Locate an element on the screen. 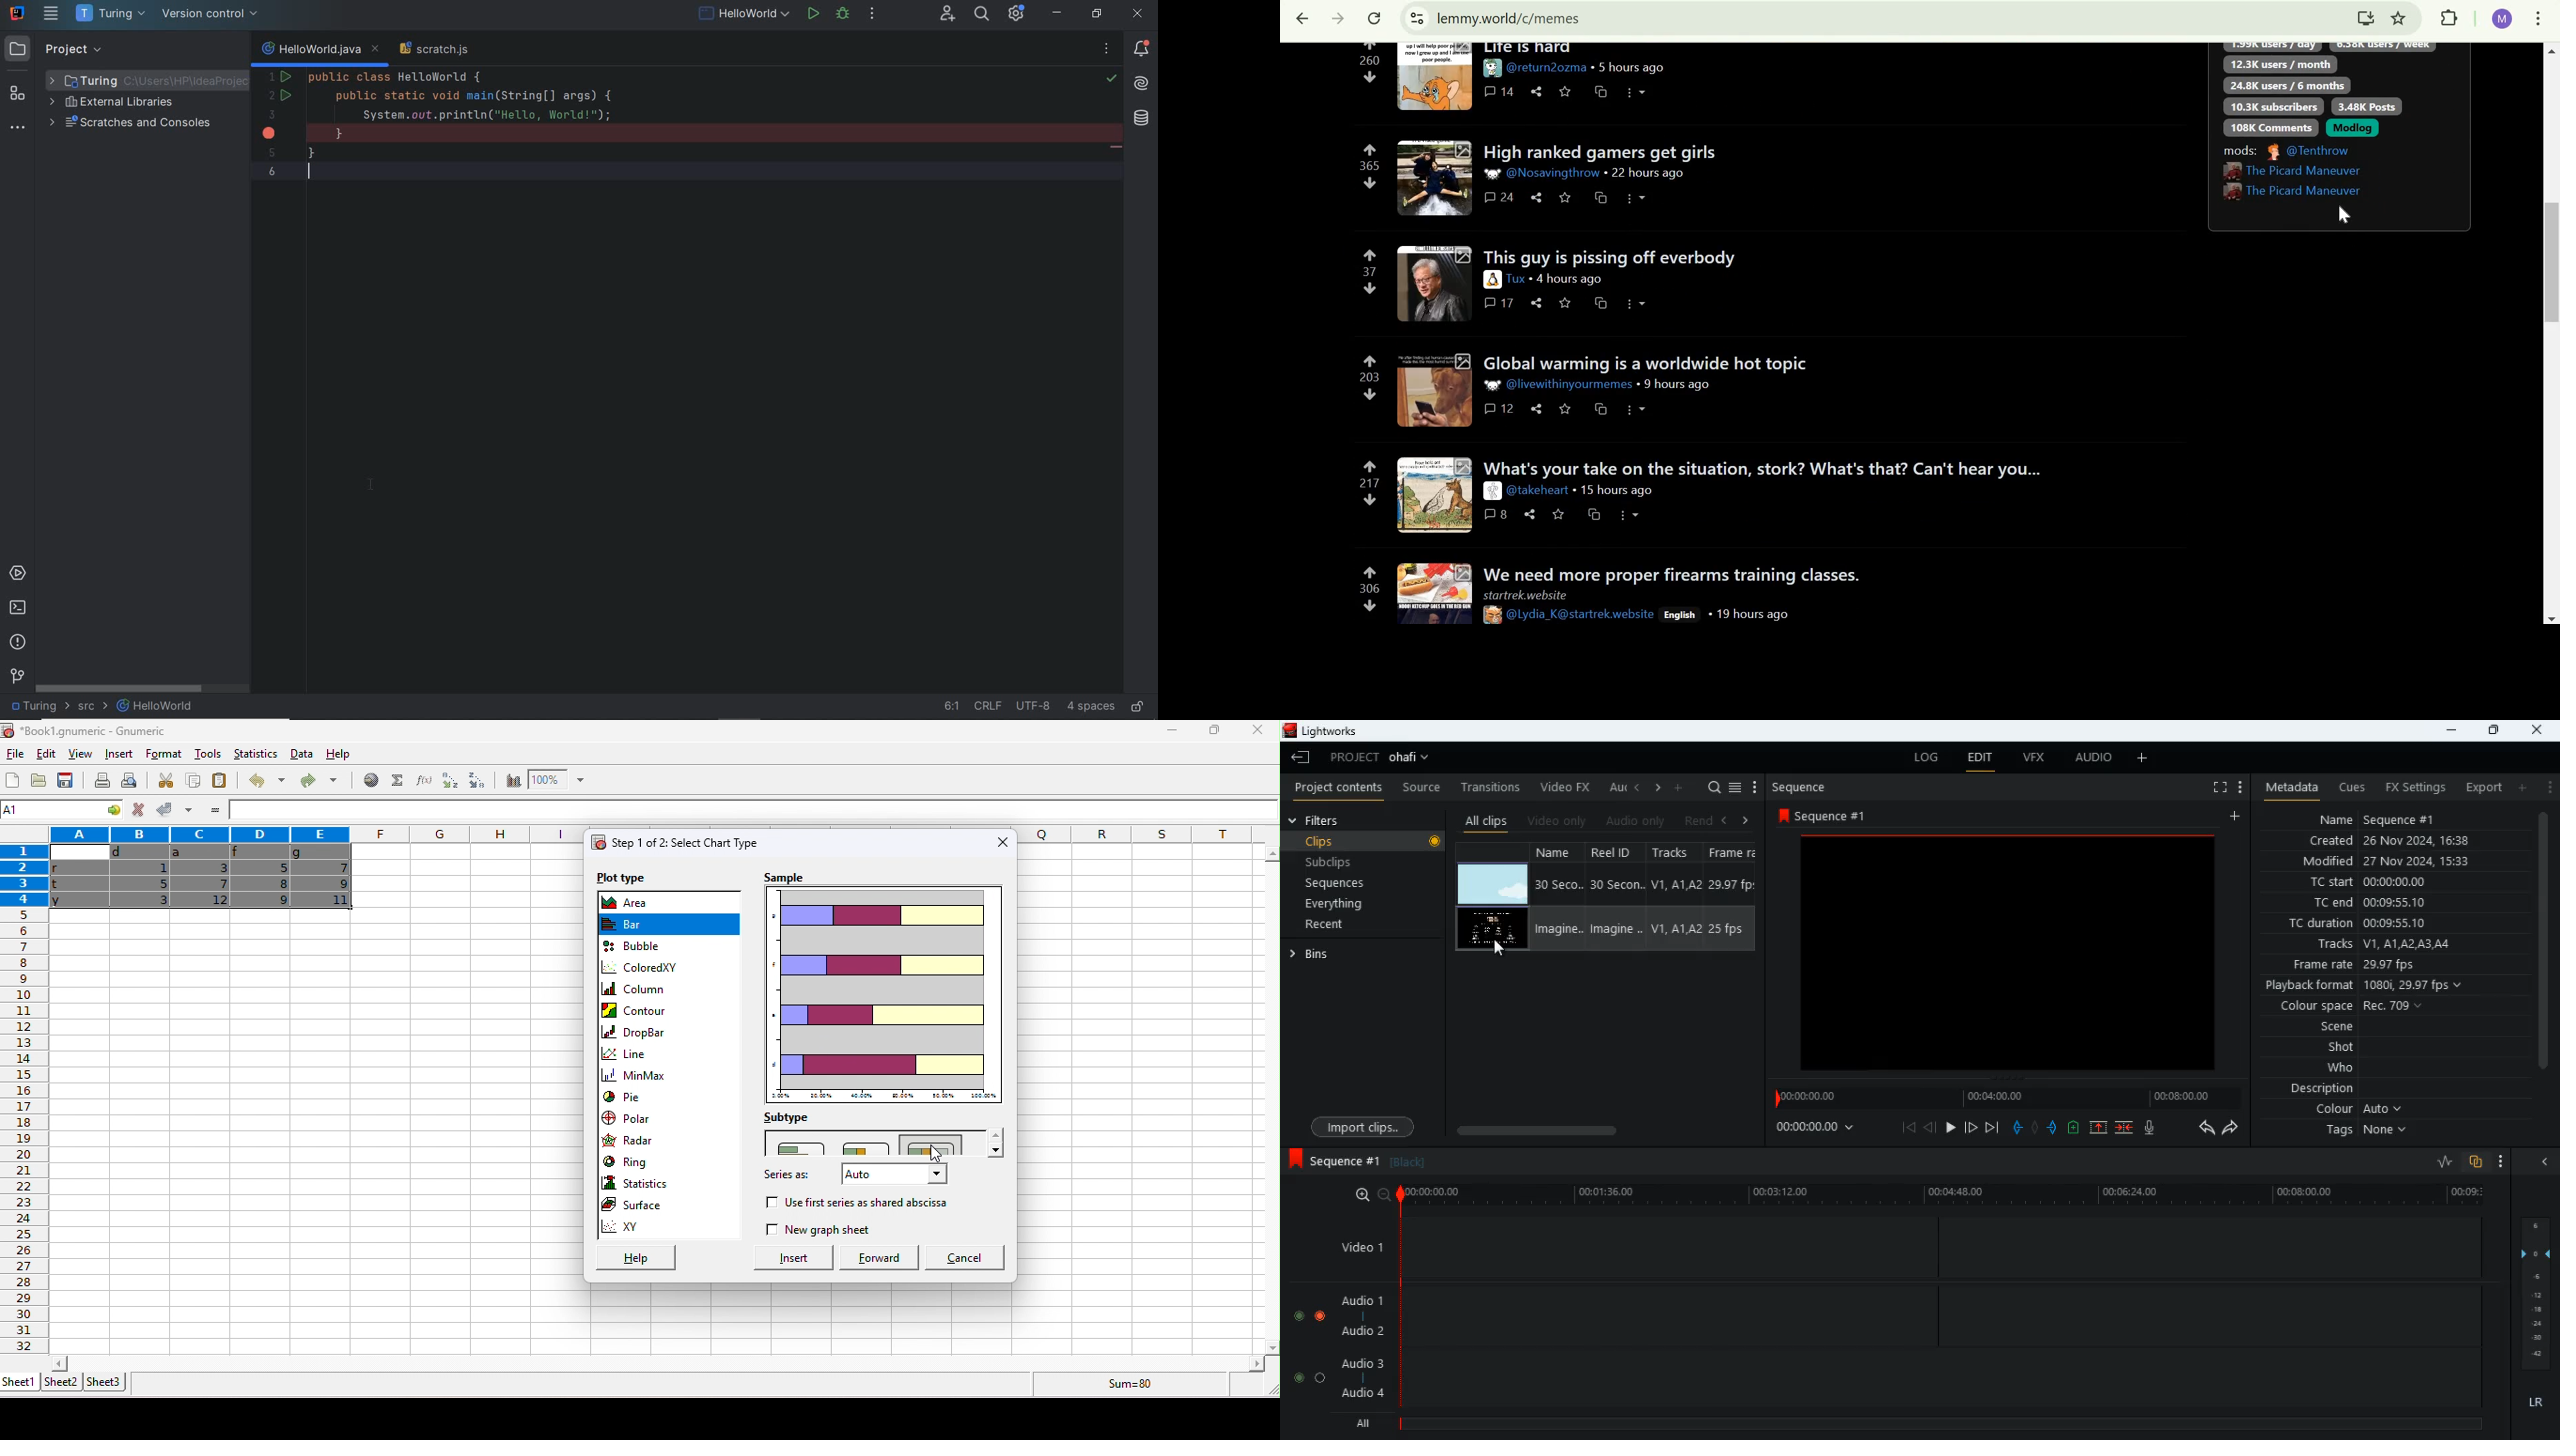 The image size is (2576, 1456). help is located at coordinates (339, 754).